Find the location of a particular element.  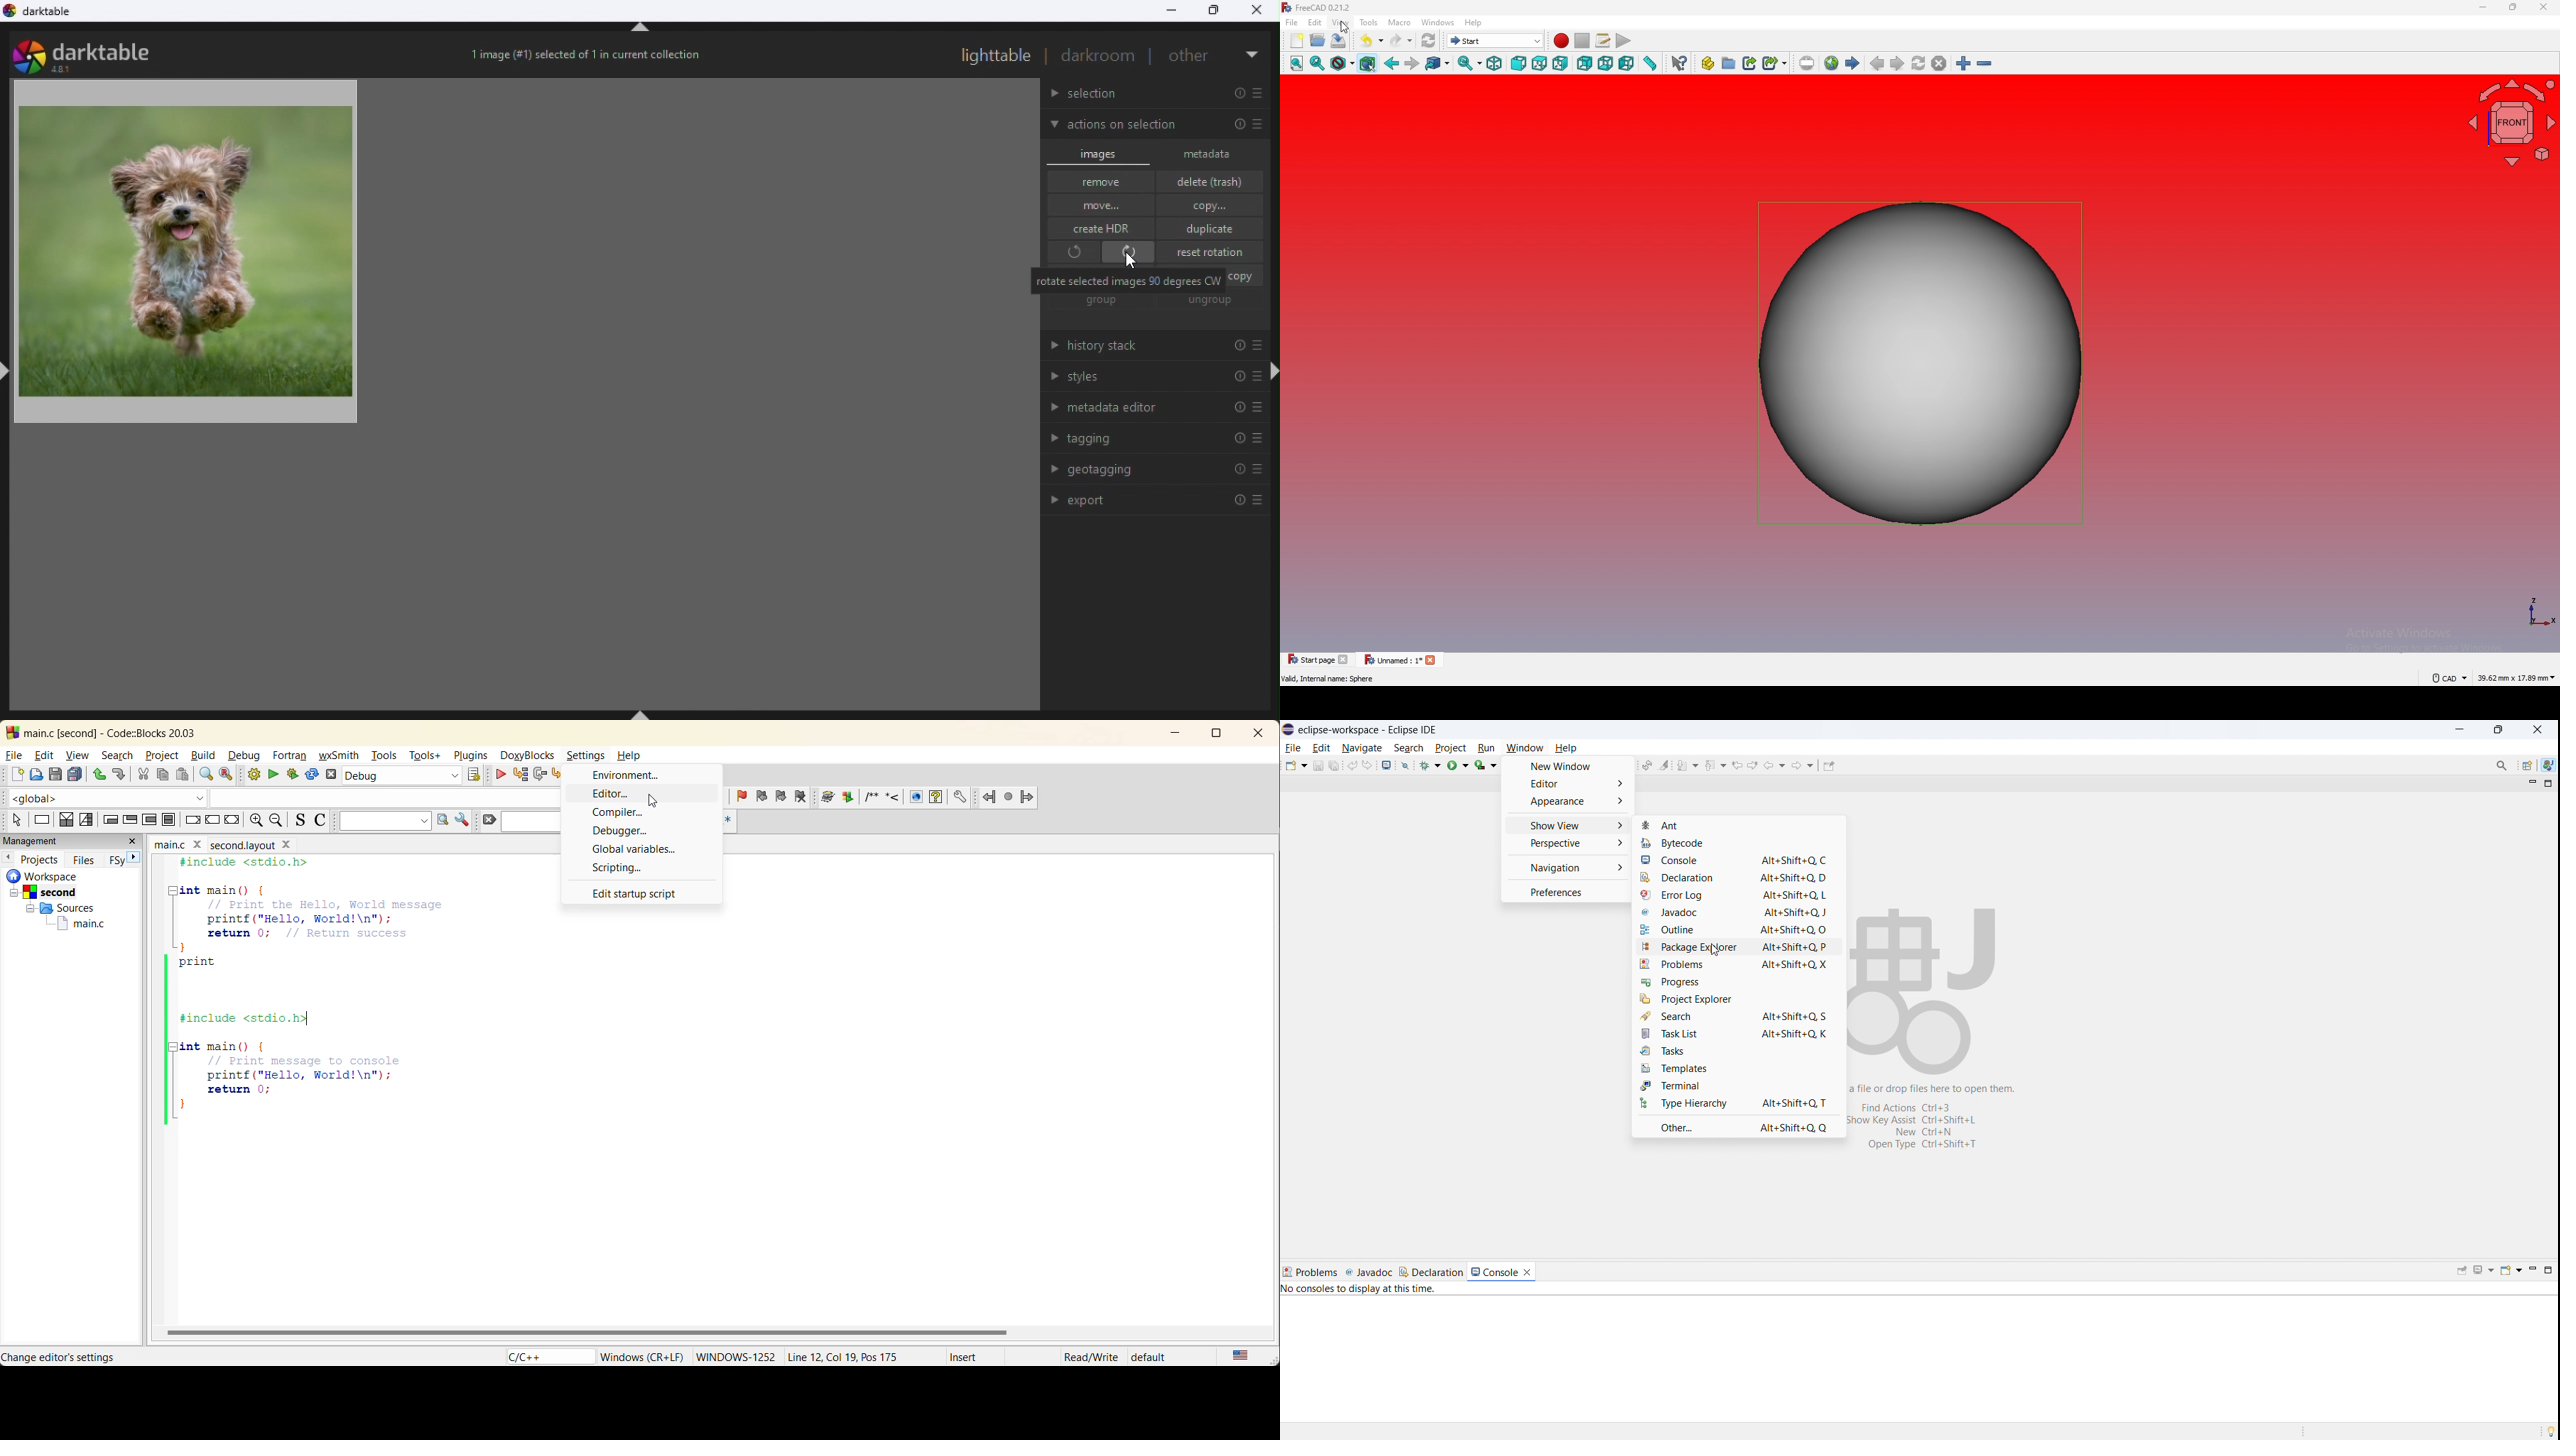

continue instruction is located at coordinates (215, 821).